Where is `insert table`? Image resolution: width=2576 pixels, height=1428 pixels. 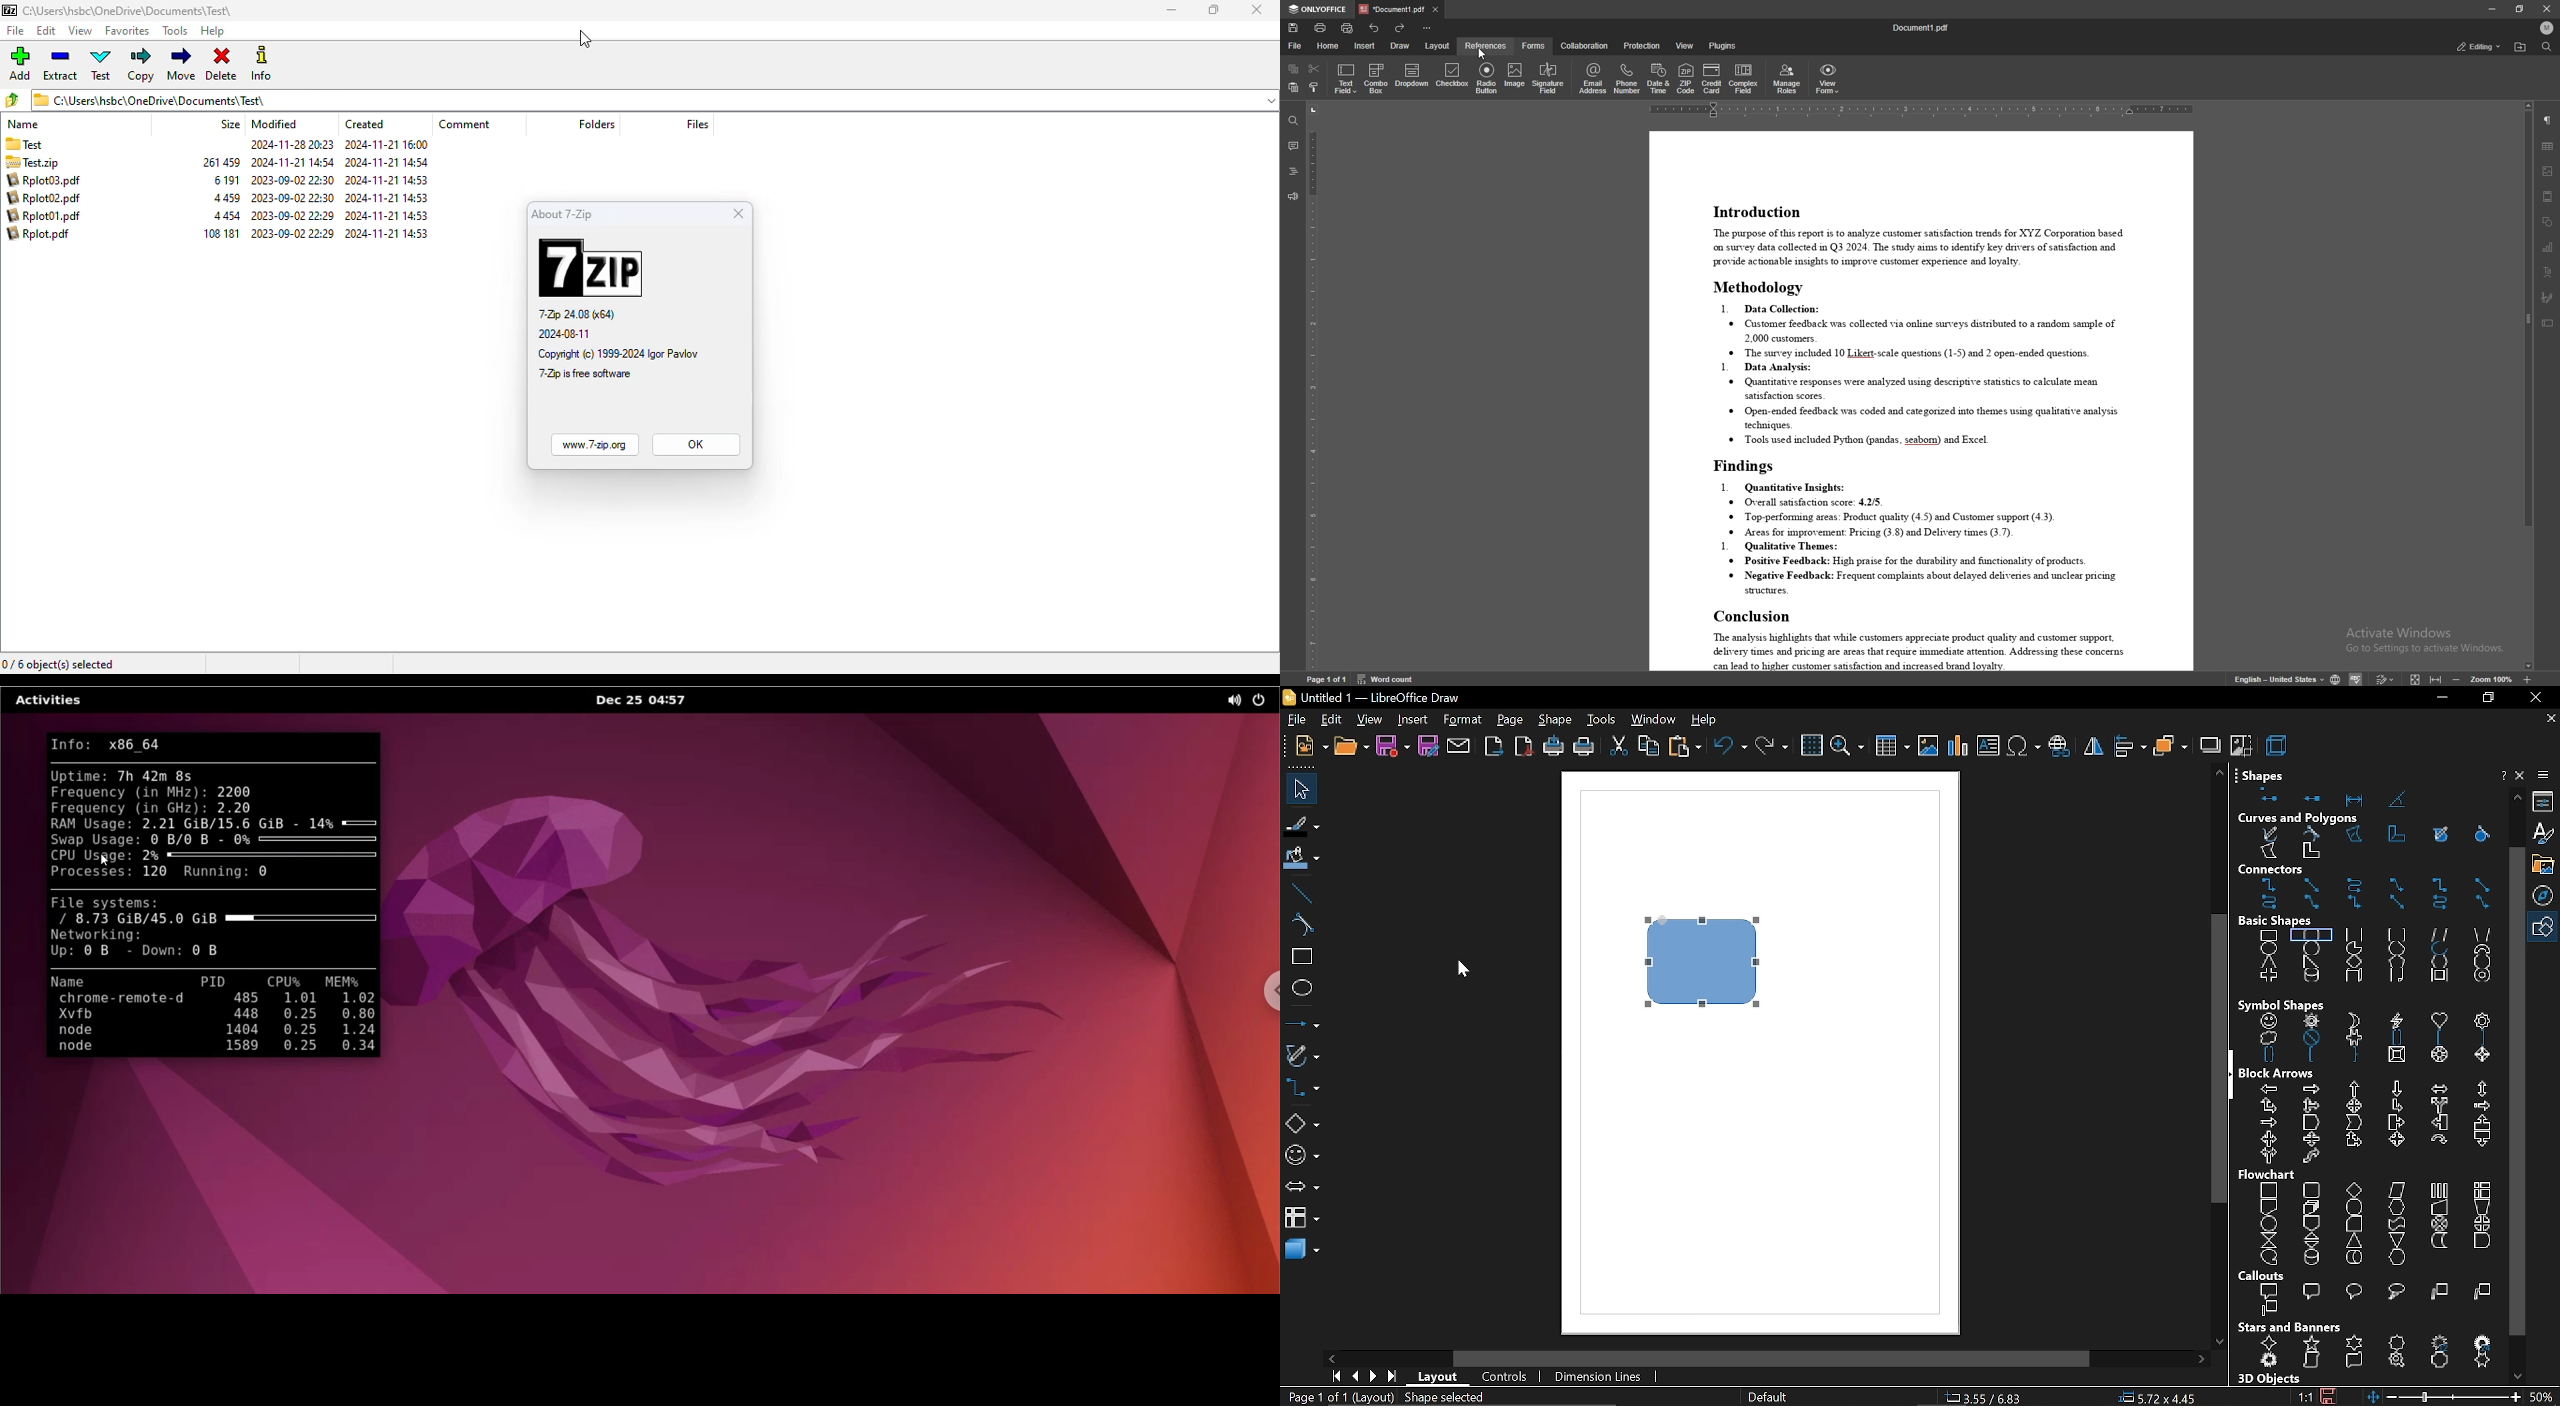
insert table is located at coordinates (1893, 749).